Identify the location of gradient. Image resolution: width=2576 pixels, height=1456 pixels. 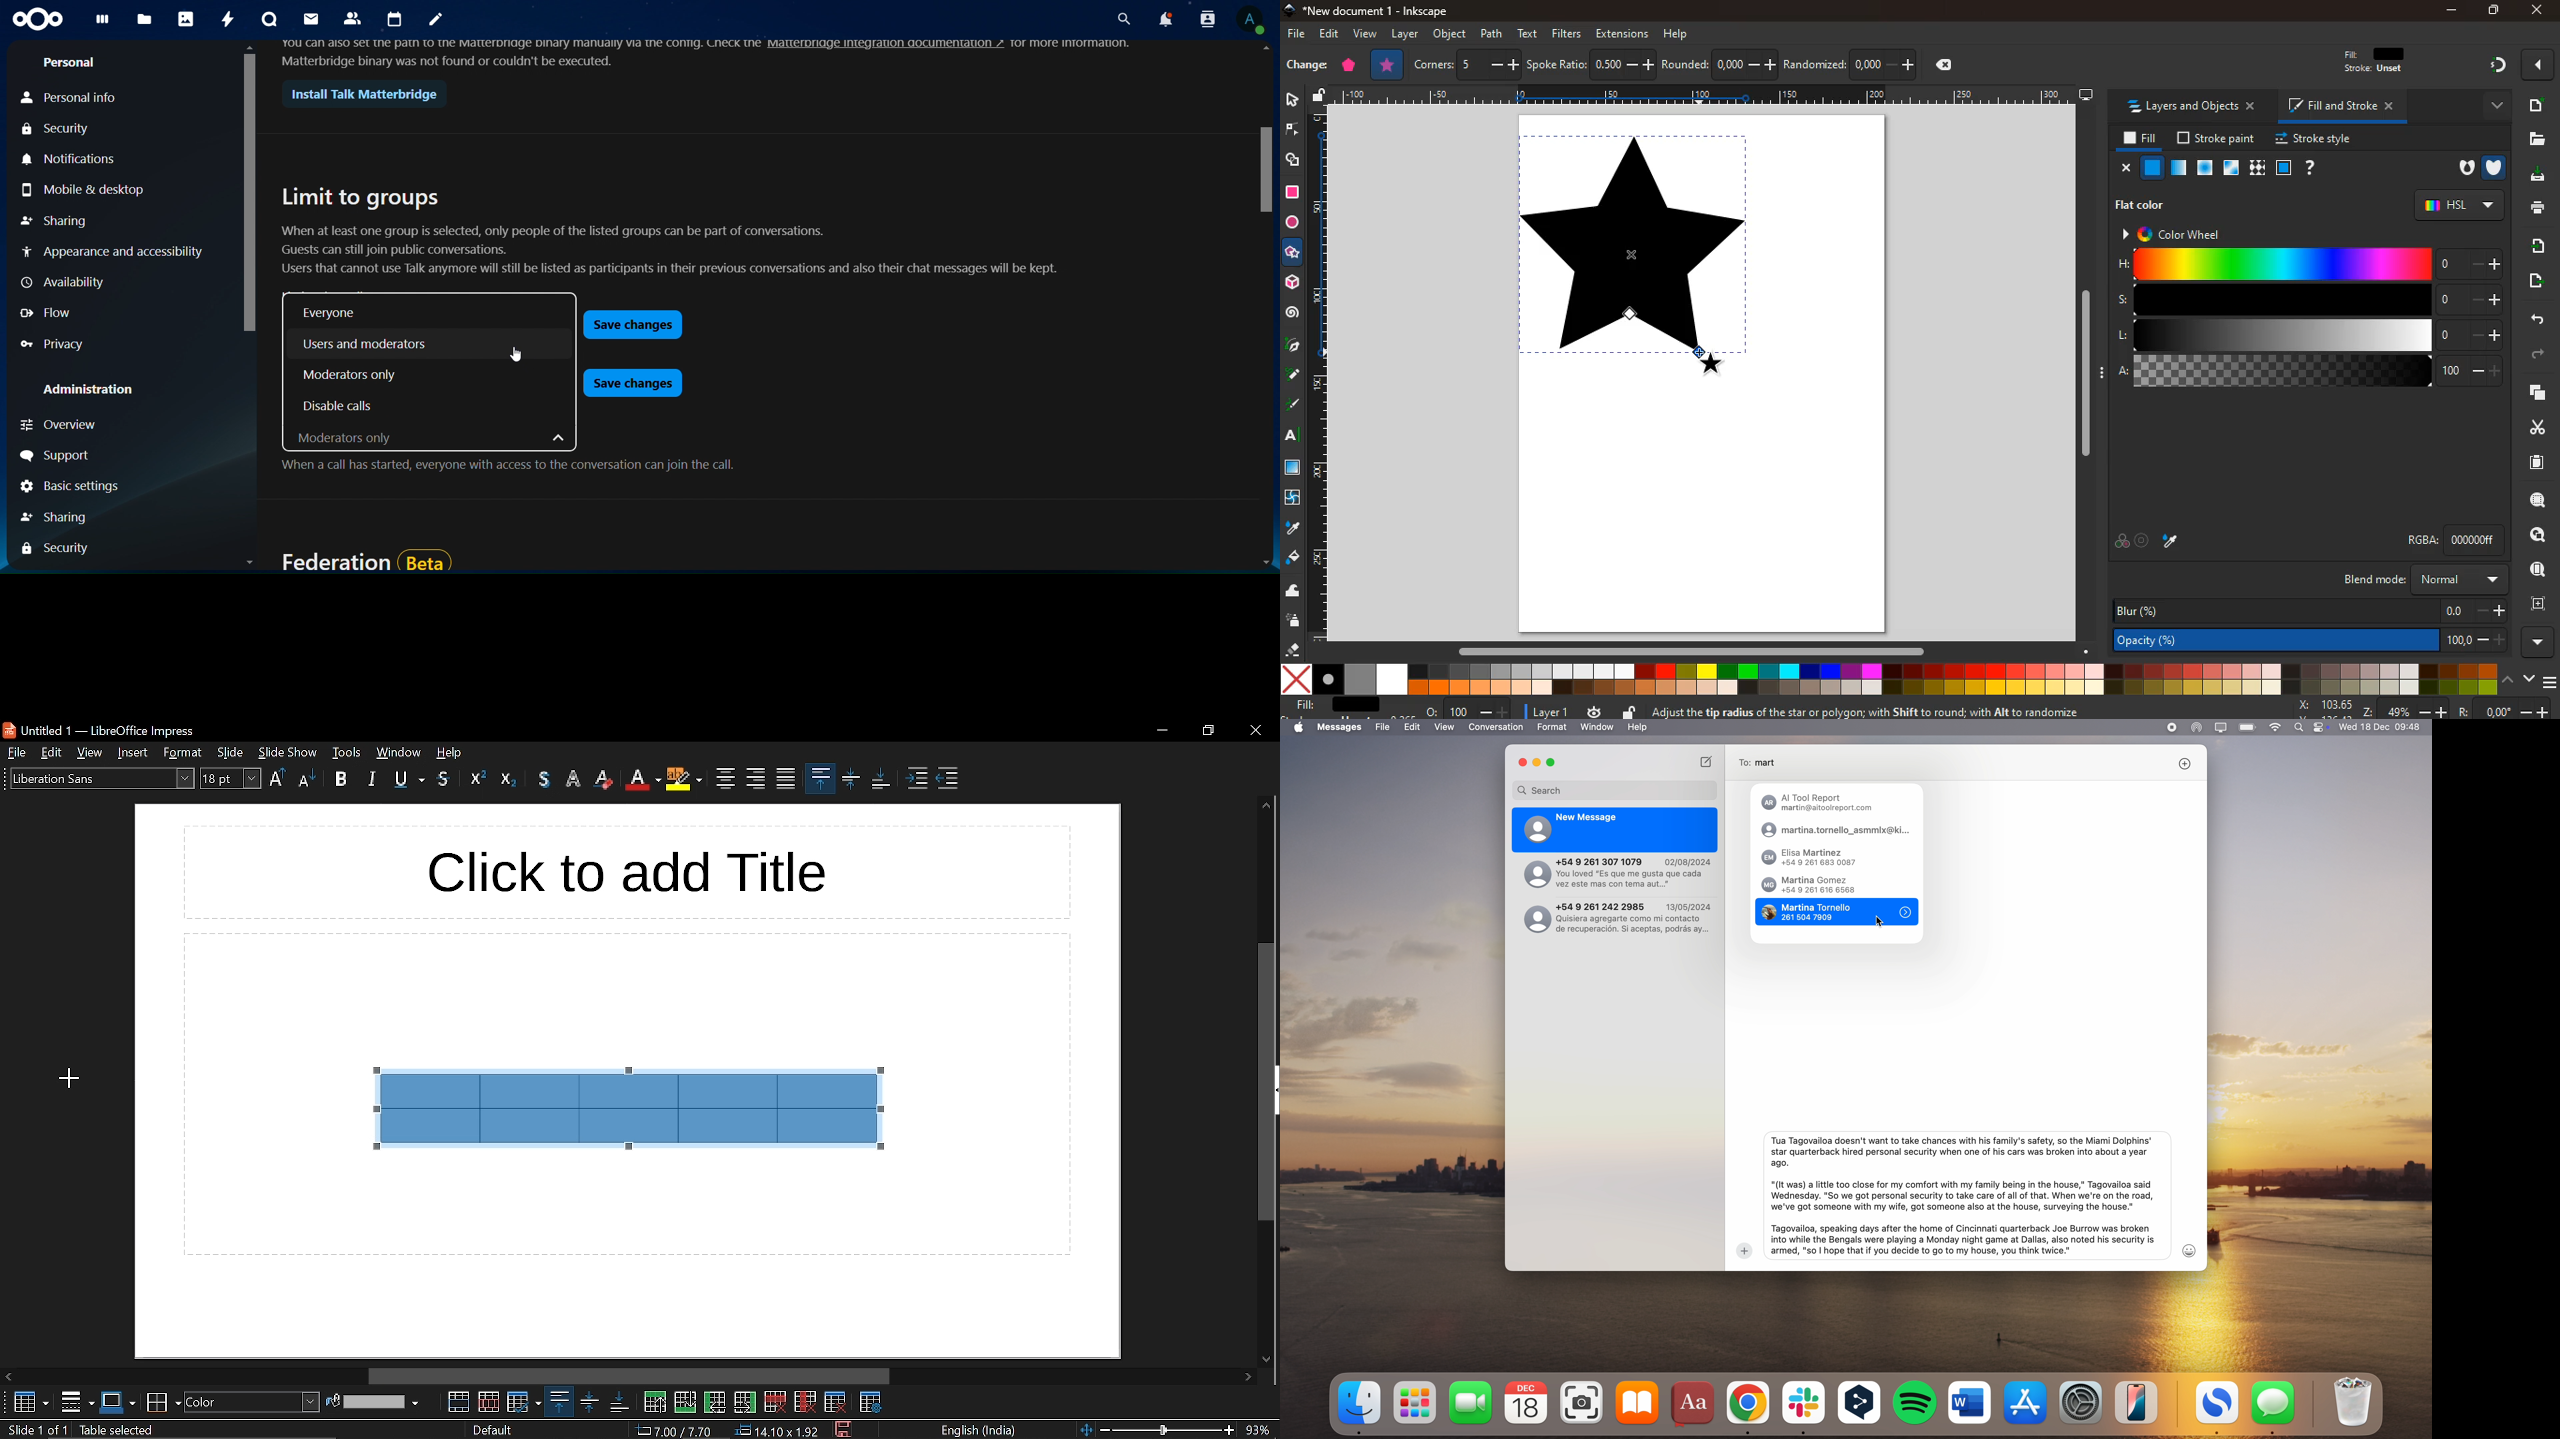
(2488, 66).